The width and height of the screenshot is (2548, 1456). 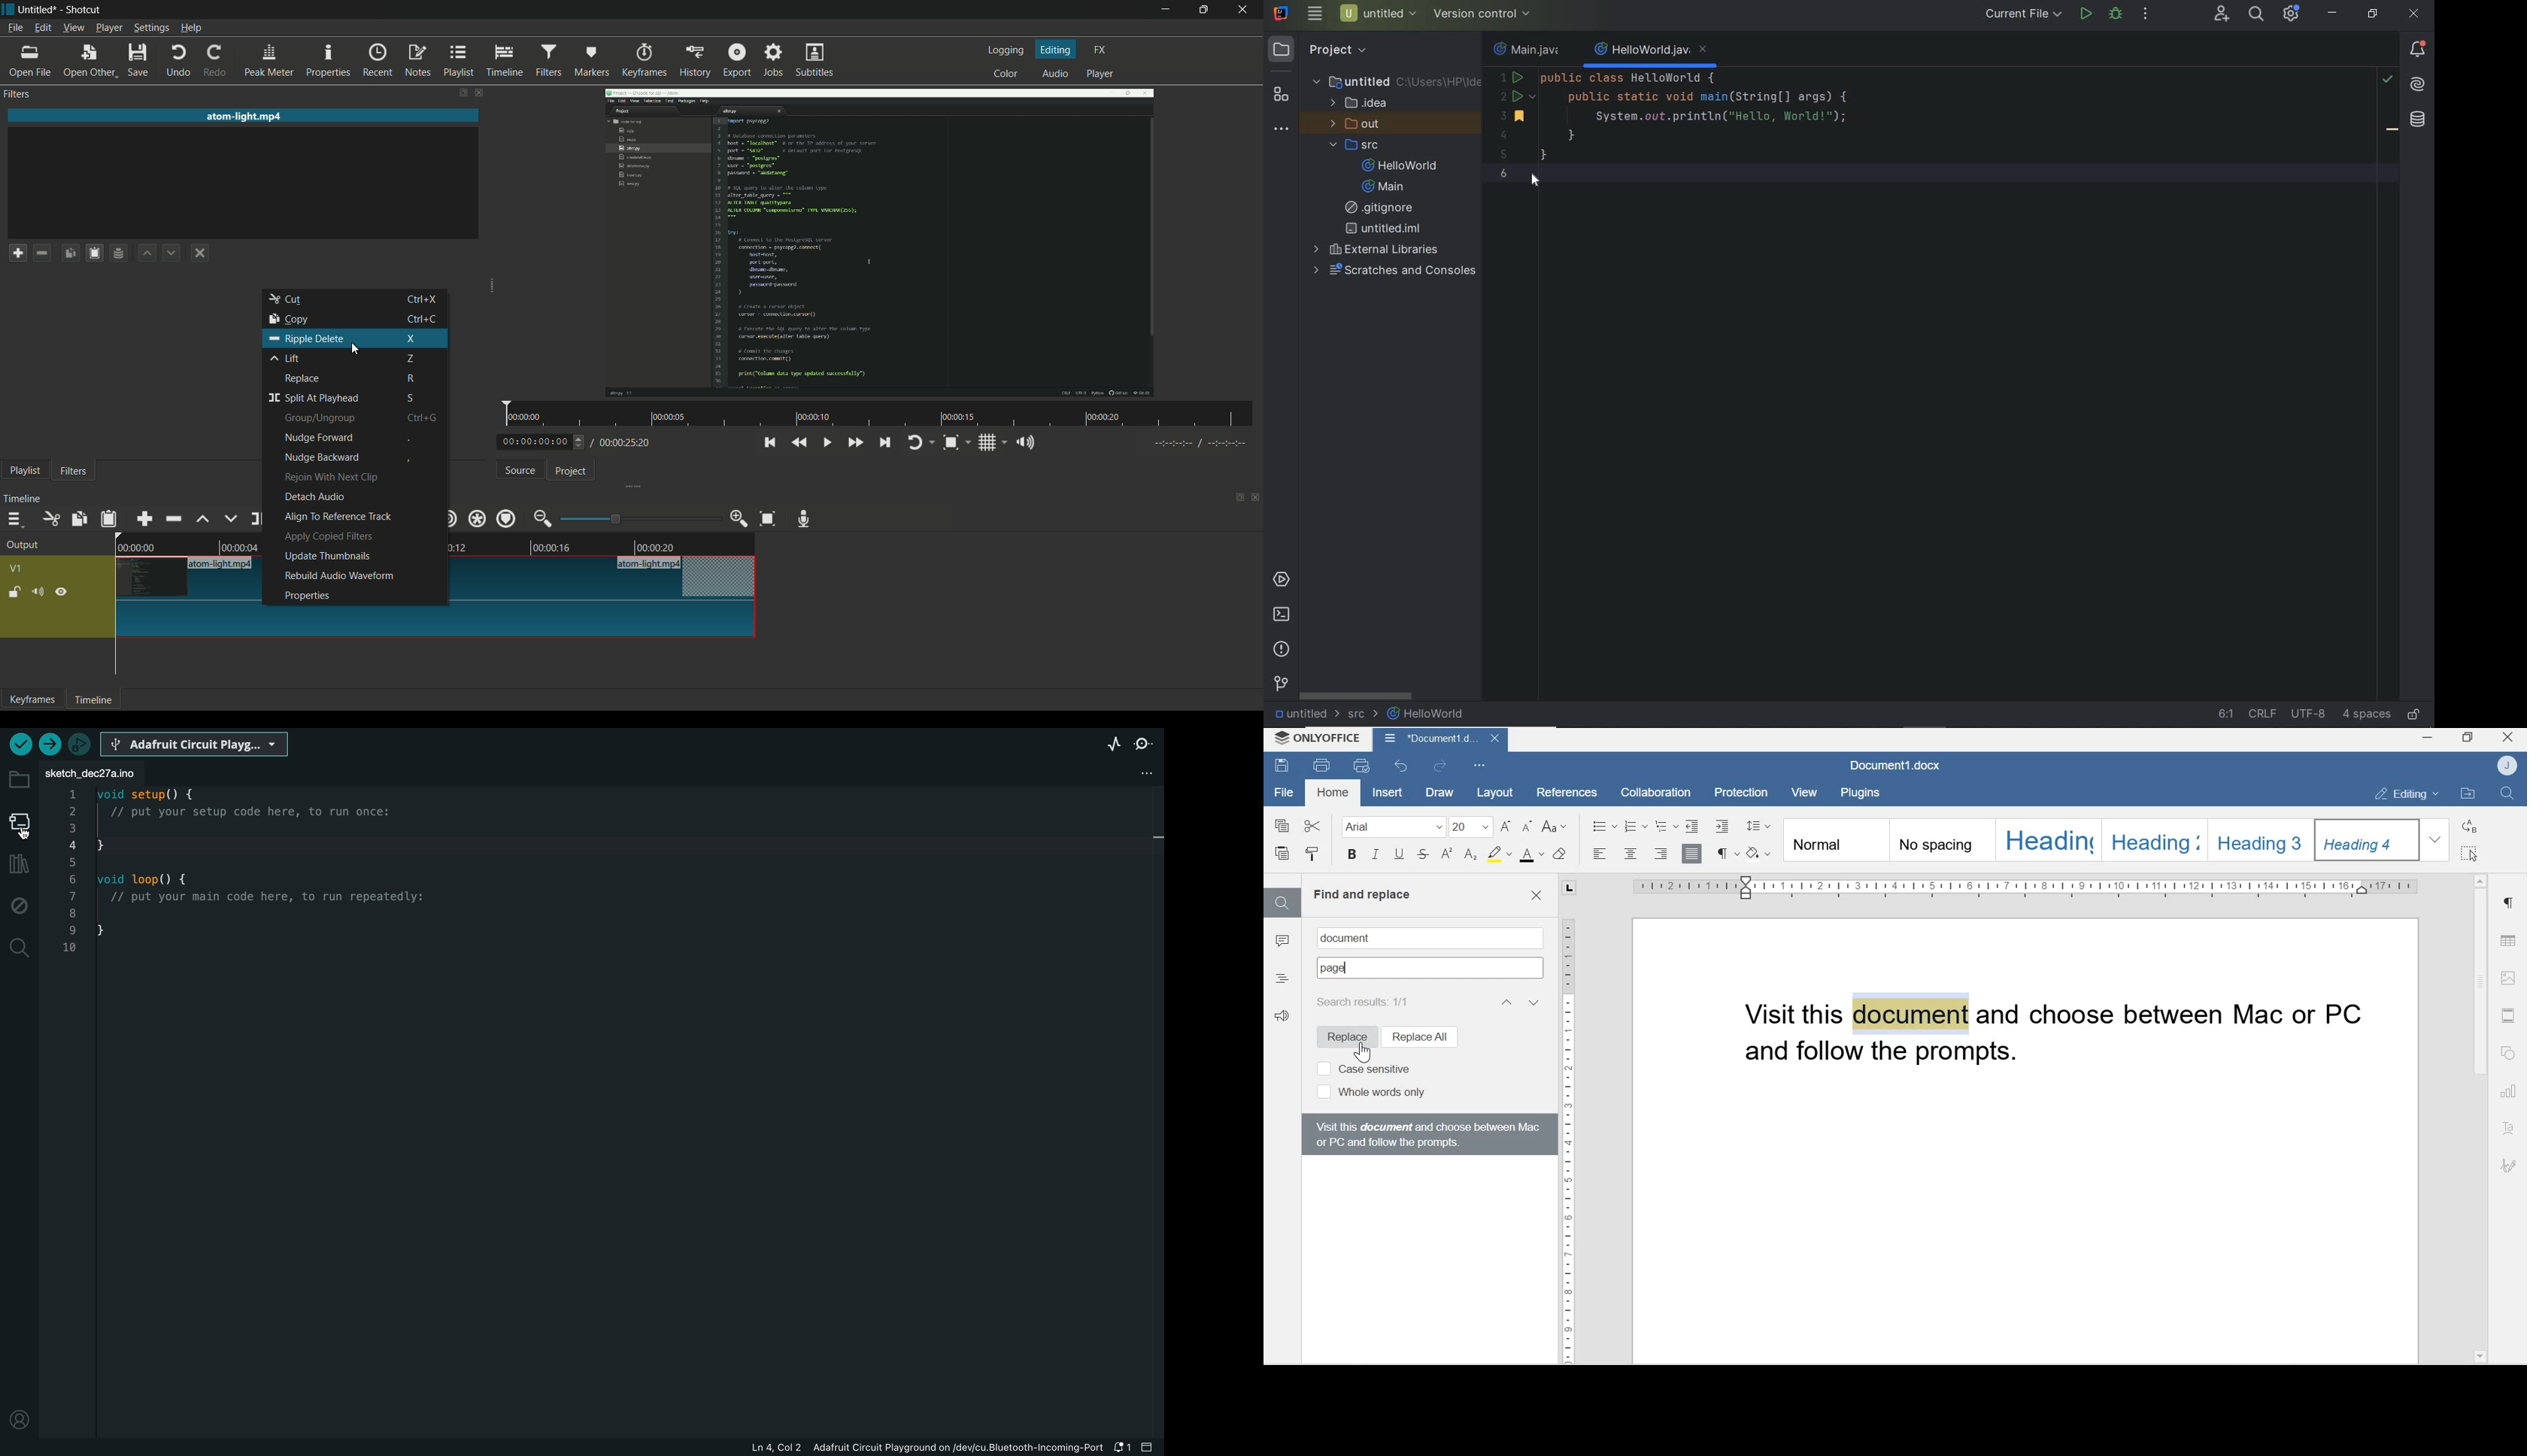 I want to click on 0:00:00:16, so click(x=555, y=548).